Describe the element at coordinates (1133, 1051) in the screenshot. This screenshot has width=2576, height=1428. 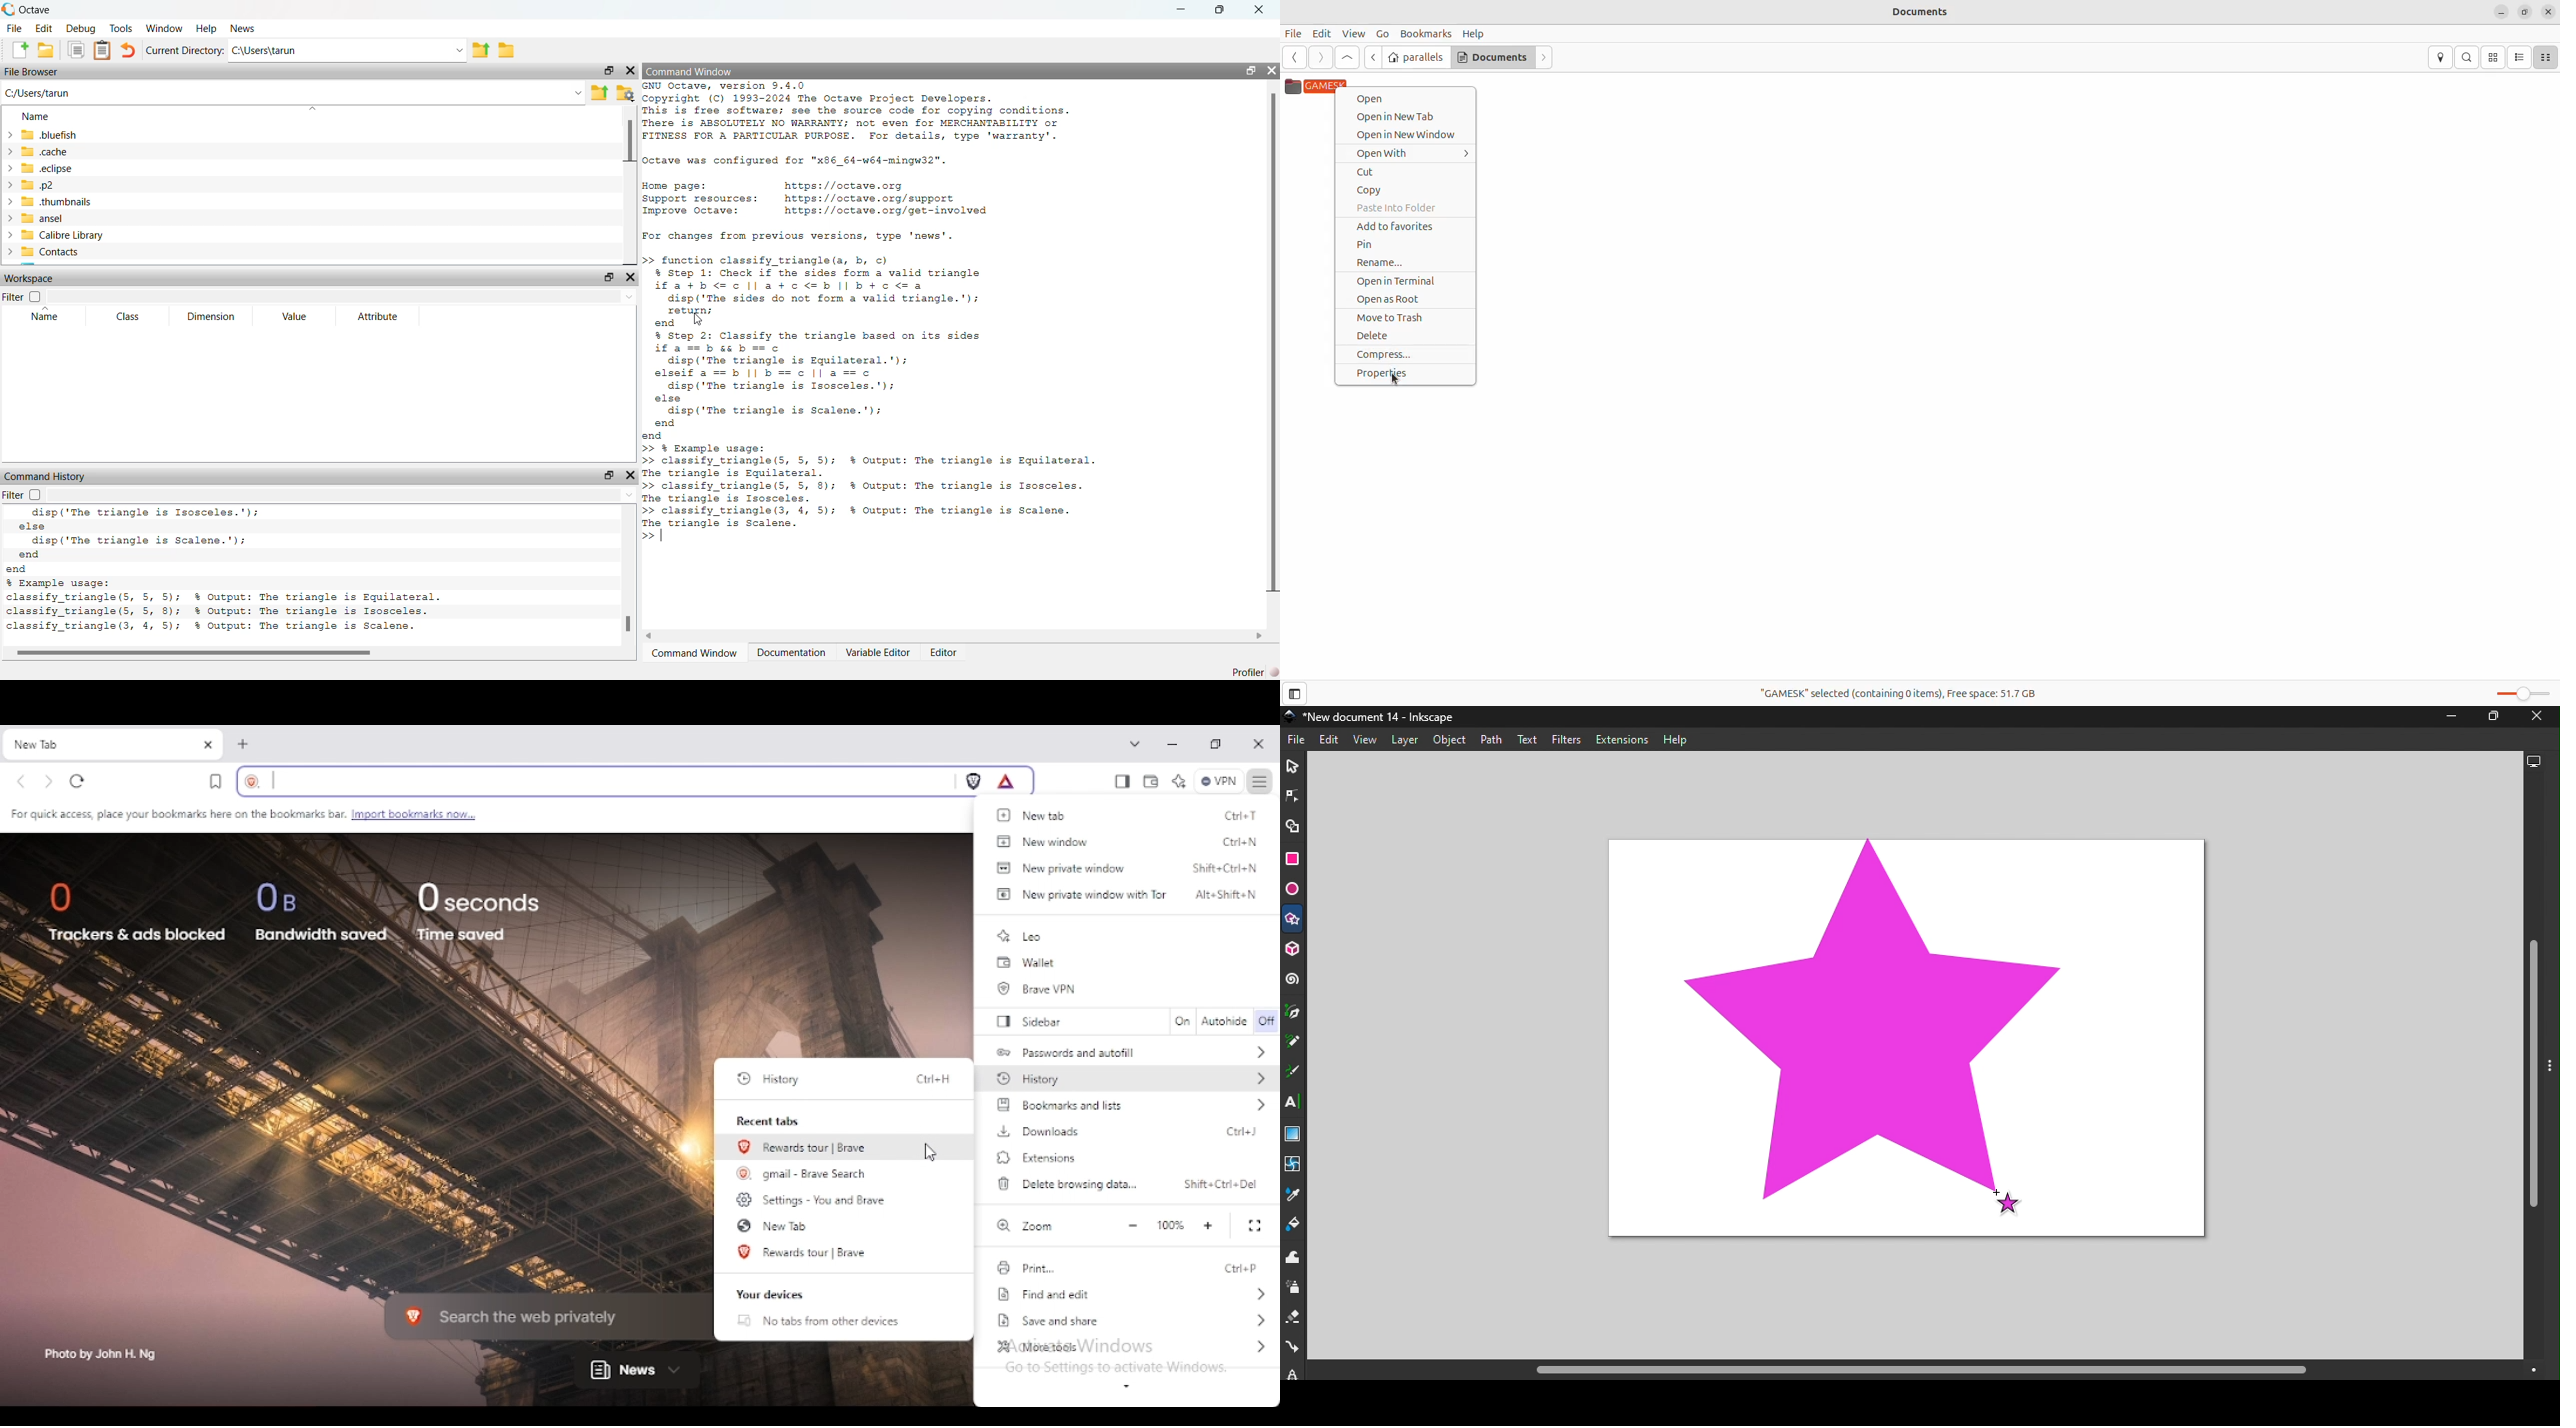
I see `passwords and autofill` at that location.